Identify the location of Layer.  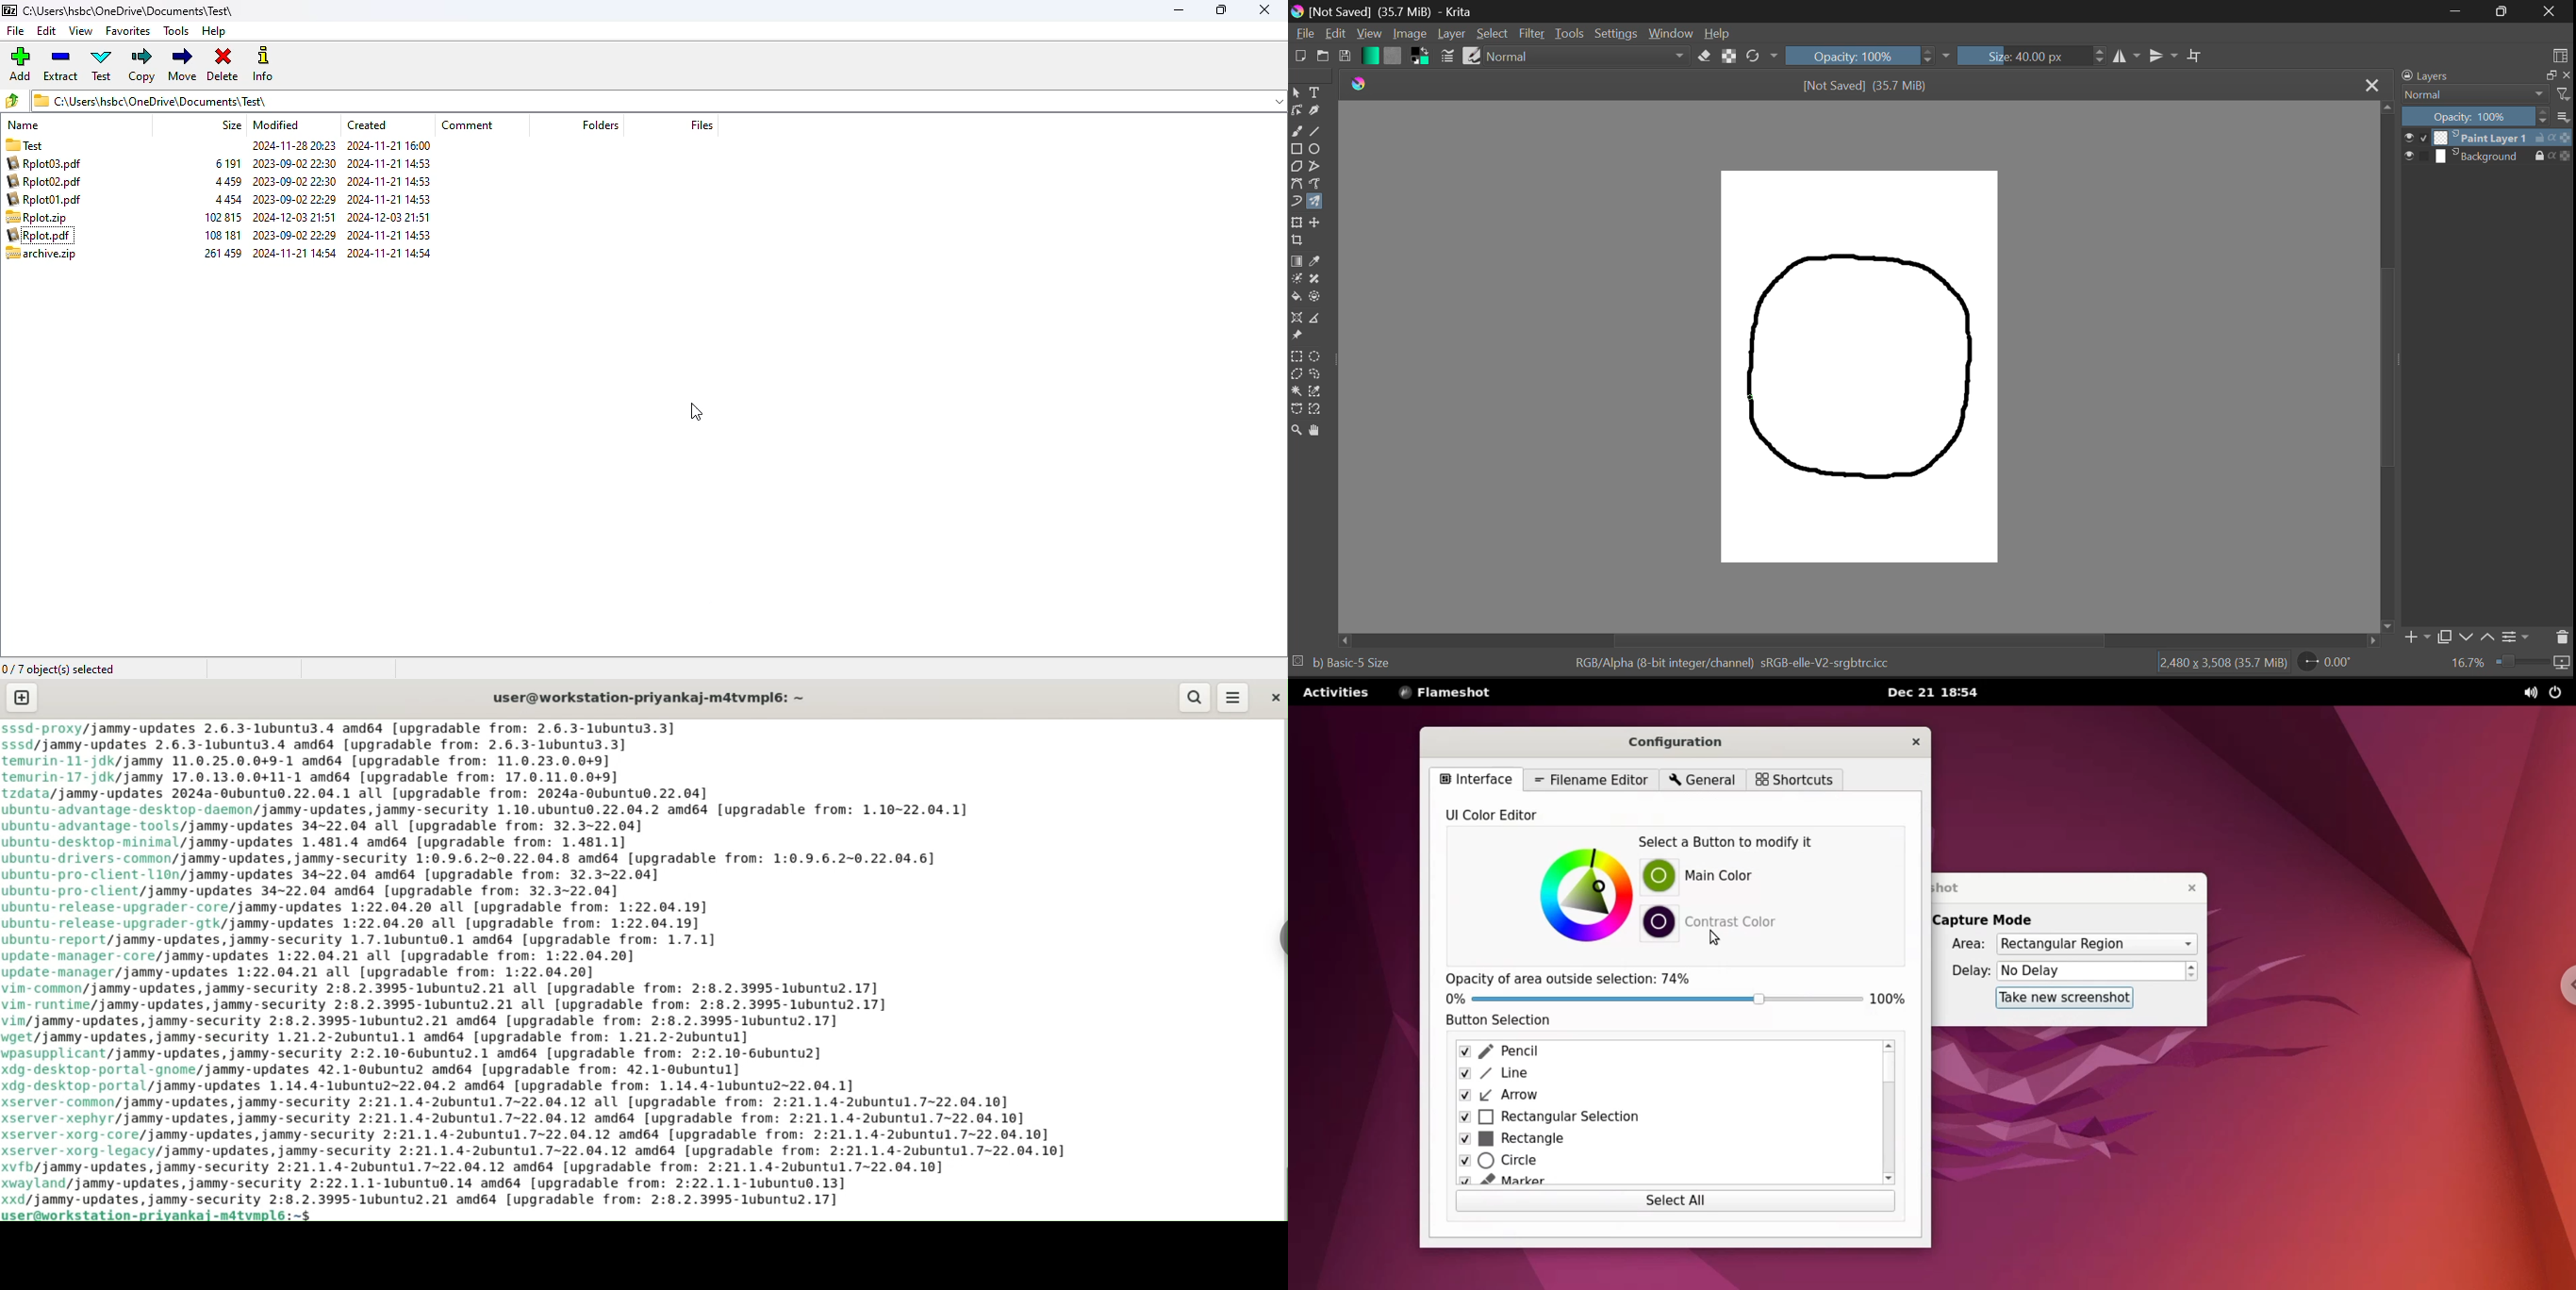
(1451, 34).